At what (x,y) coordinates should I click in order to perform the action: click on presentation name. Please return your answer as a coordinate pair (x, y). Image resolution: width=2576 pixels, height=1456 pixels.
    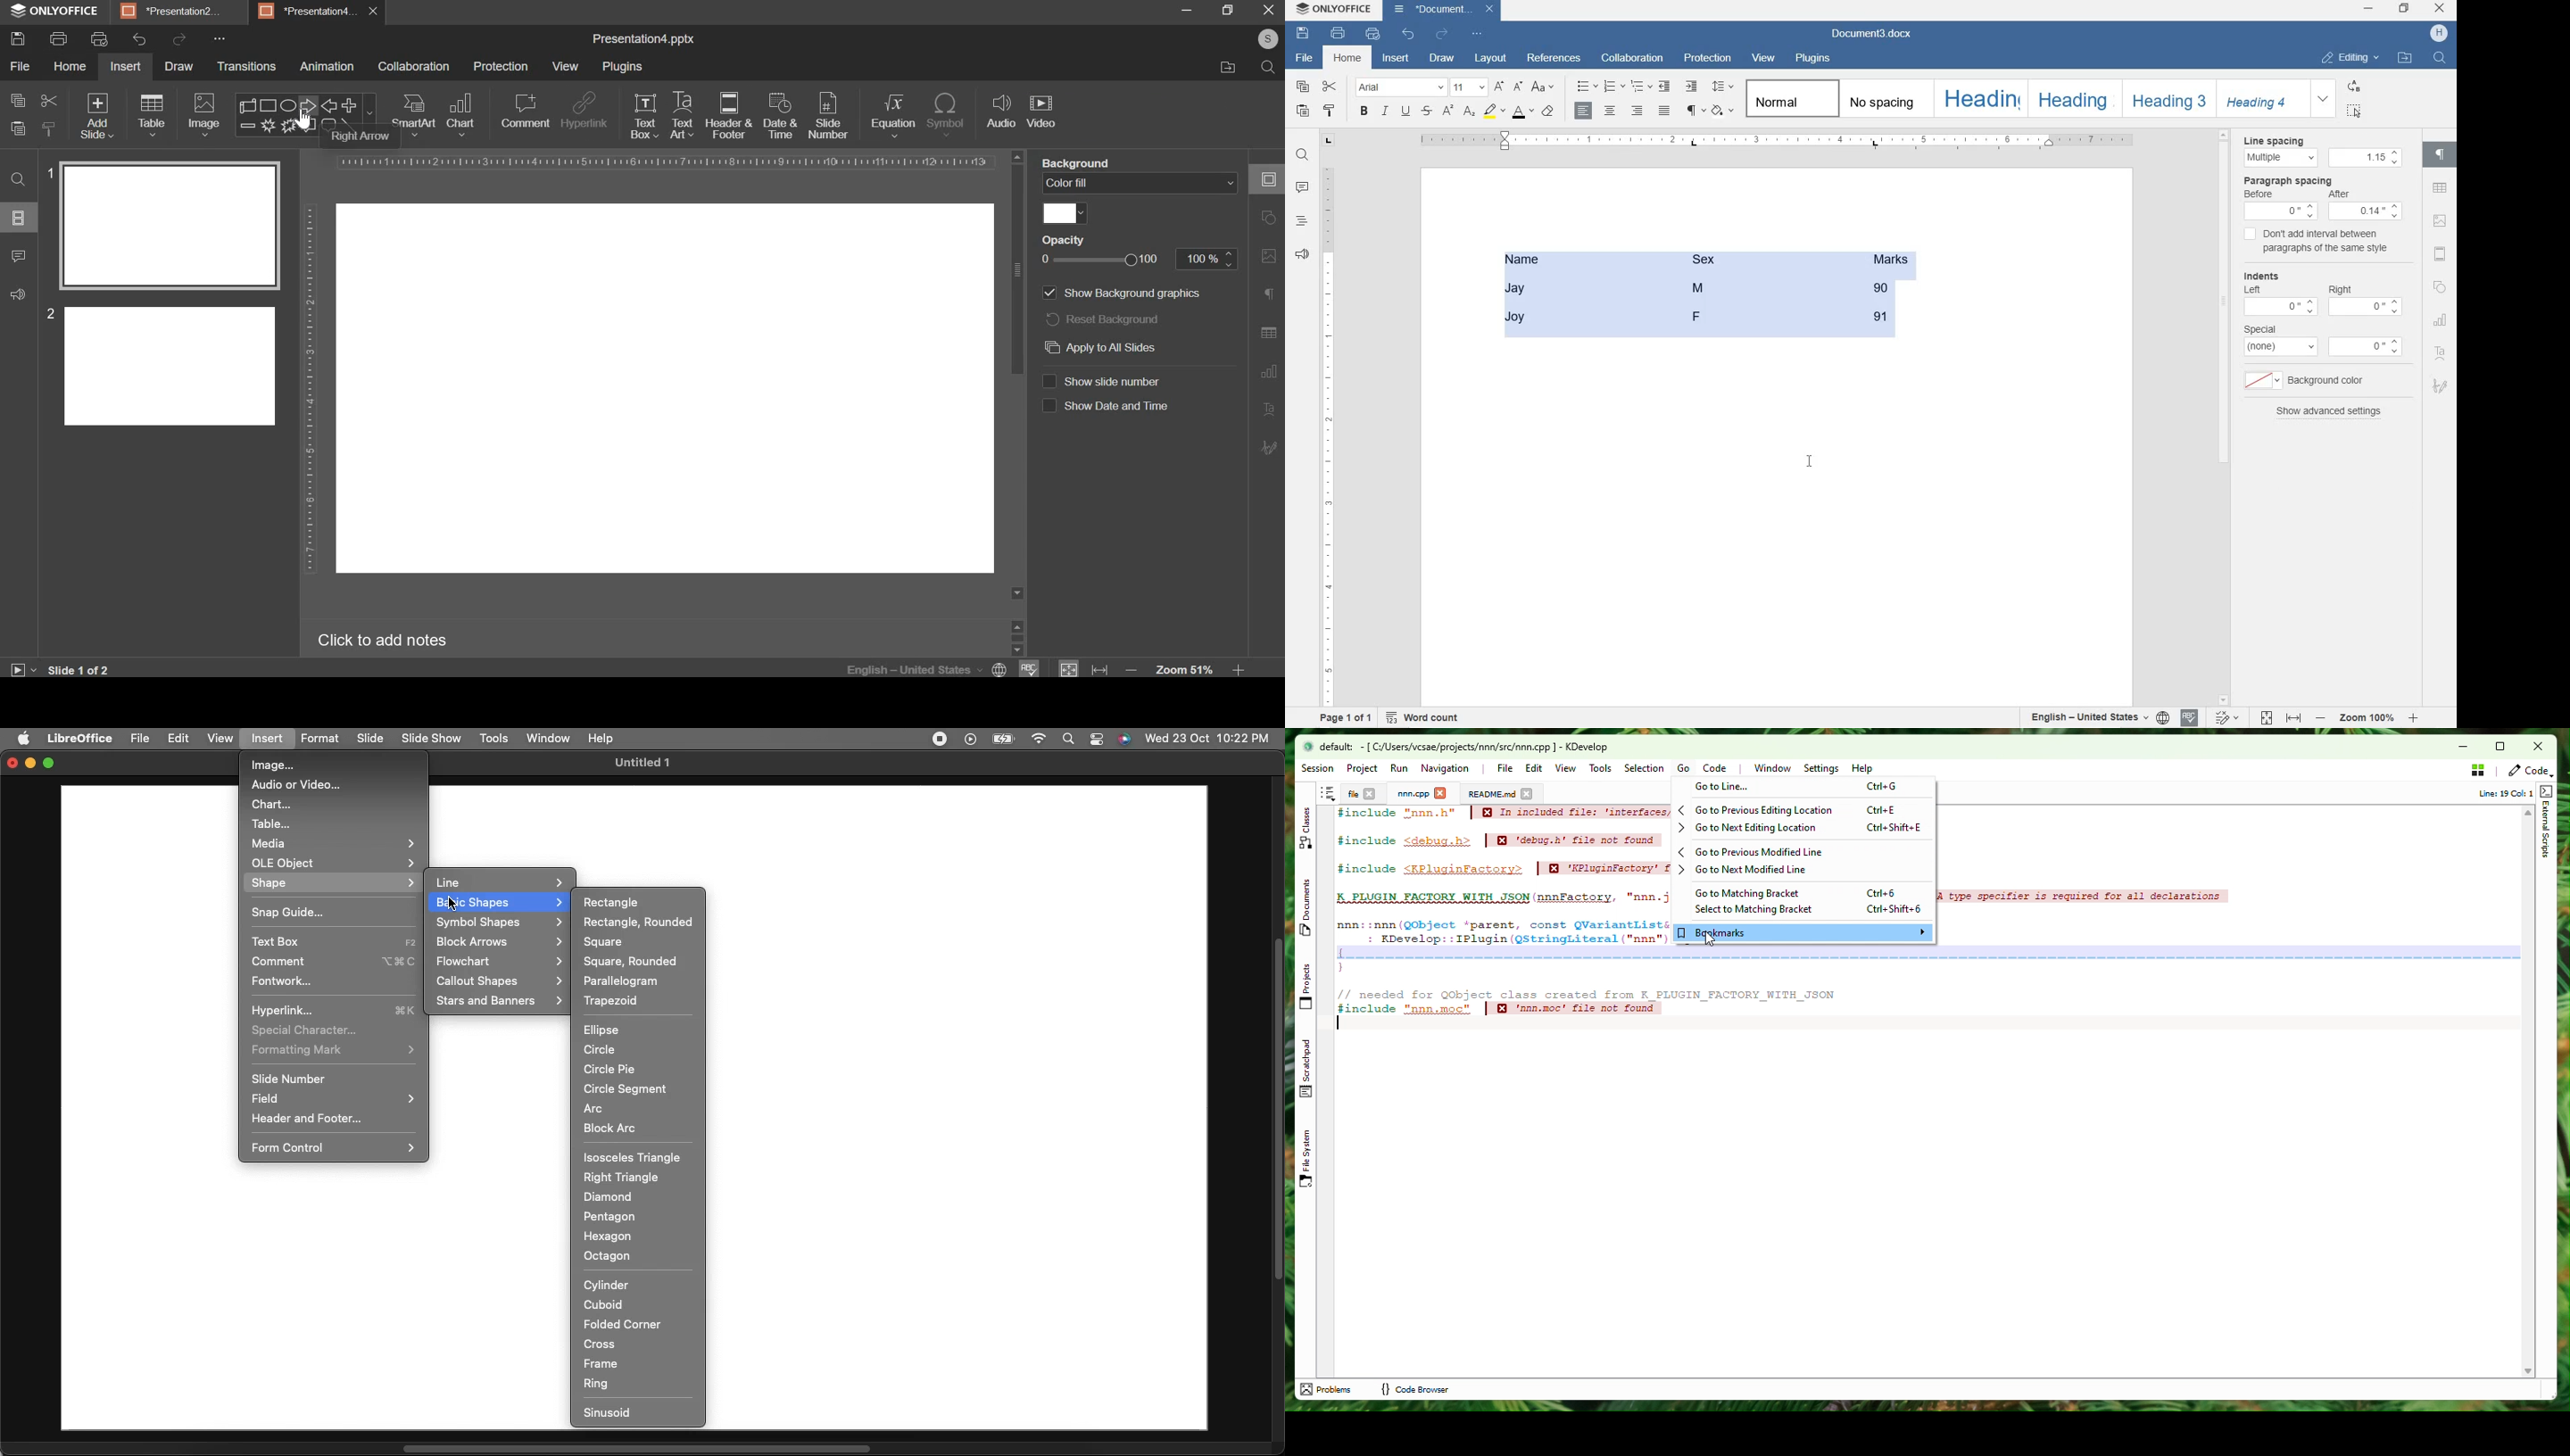
    Looking at the image, I should click on (643, 40).